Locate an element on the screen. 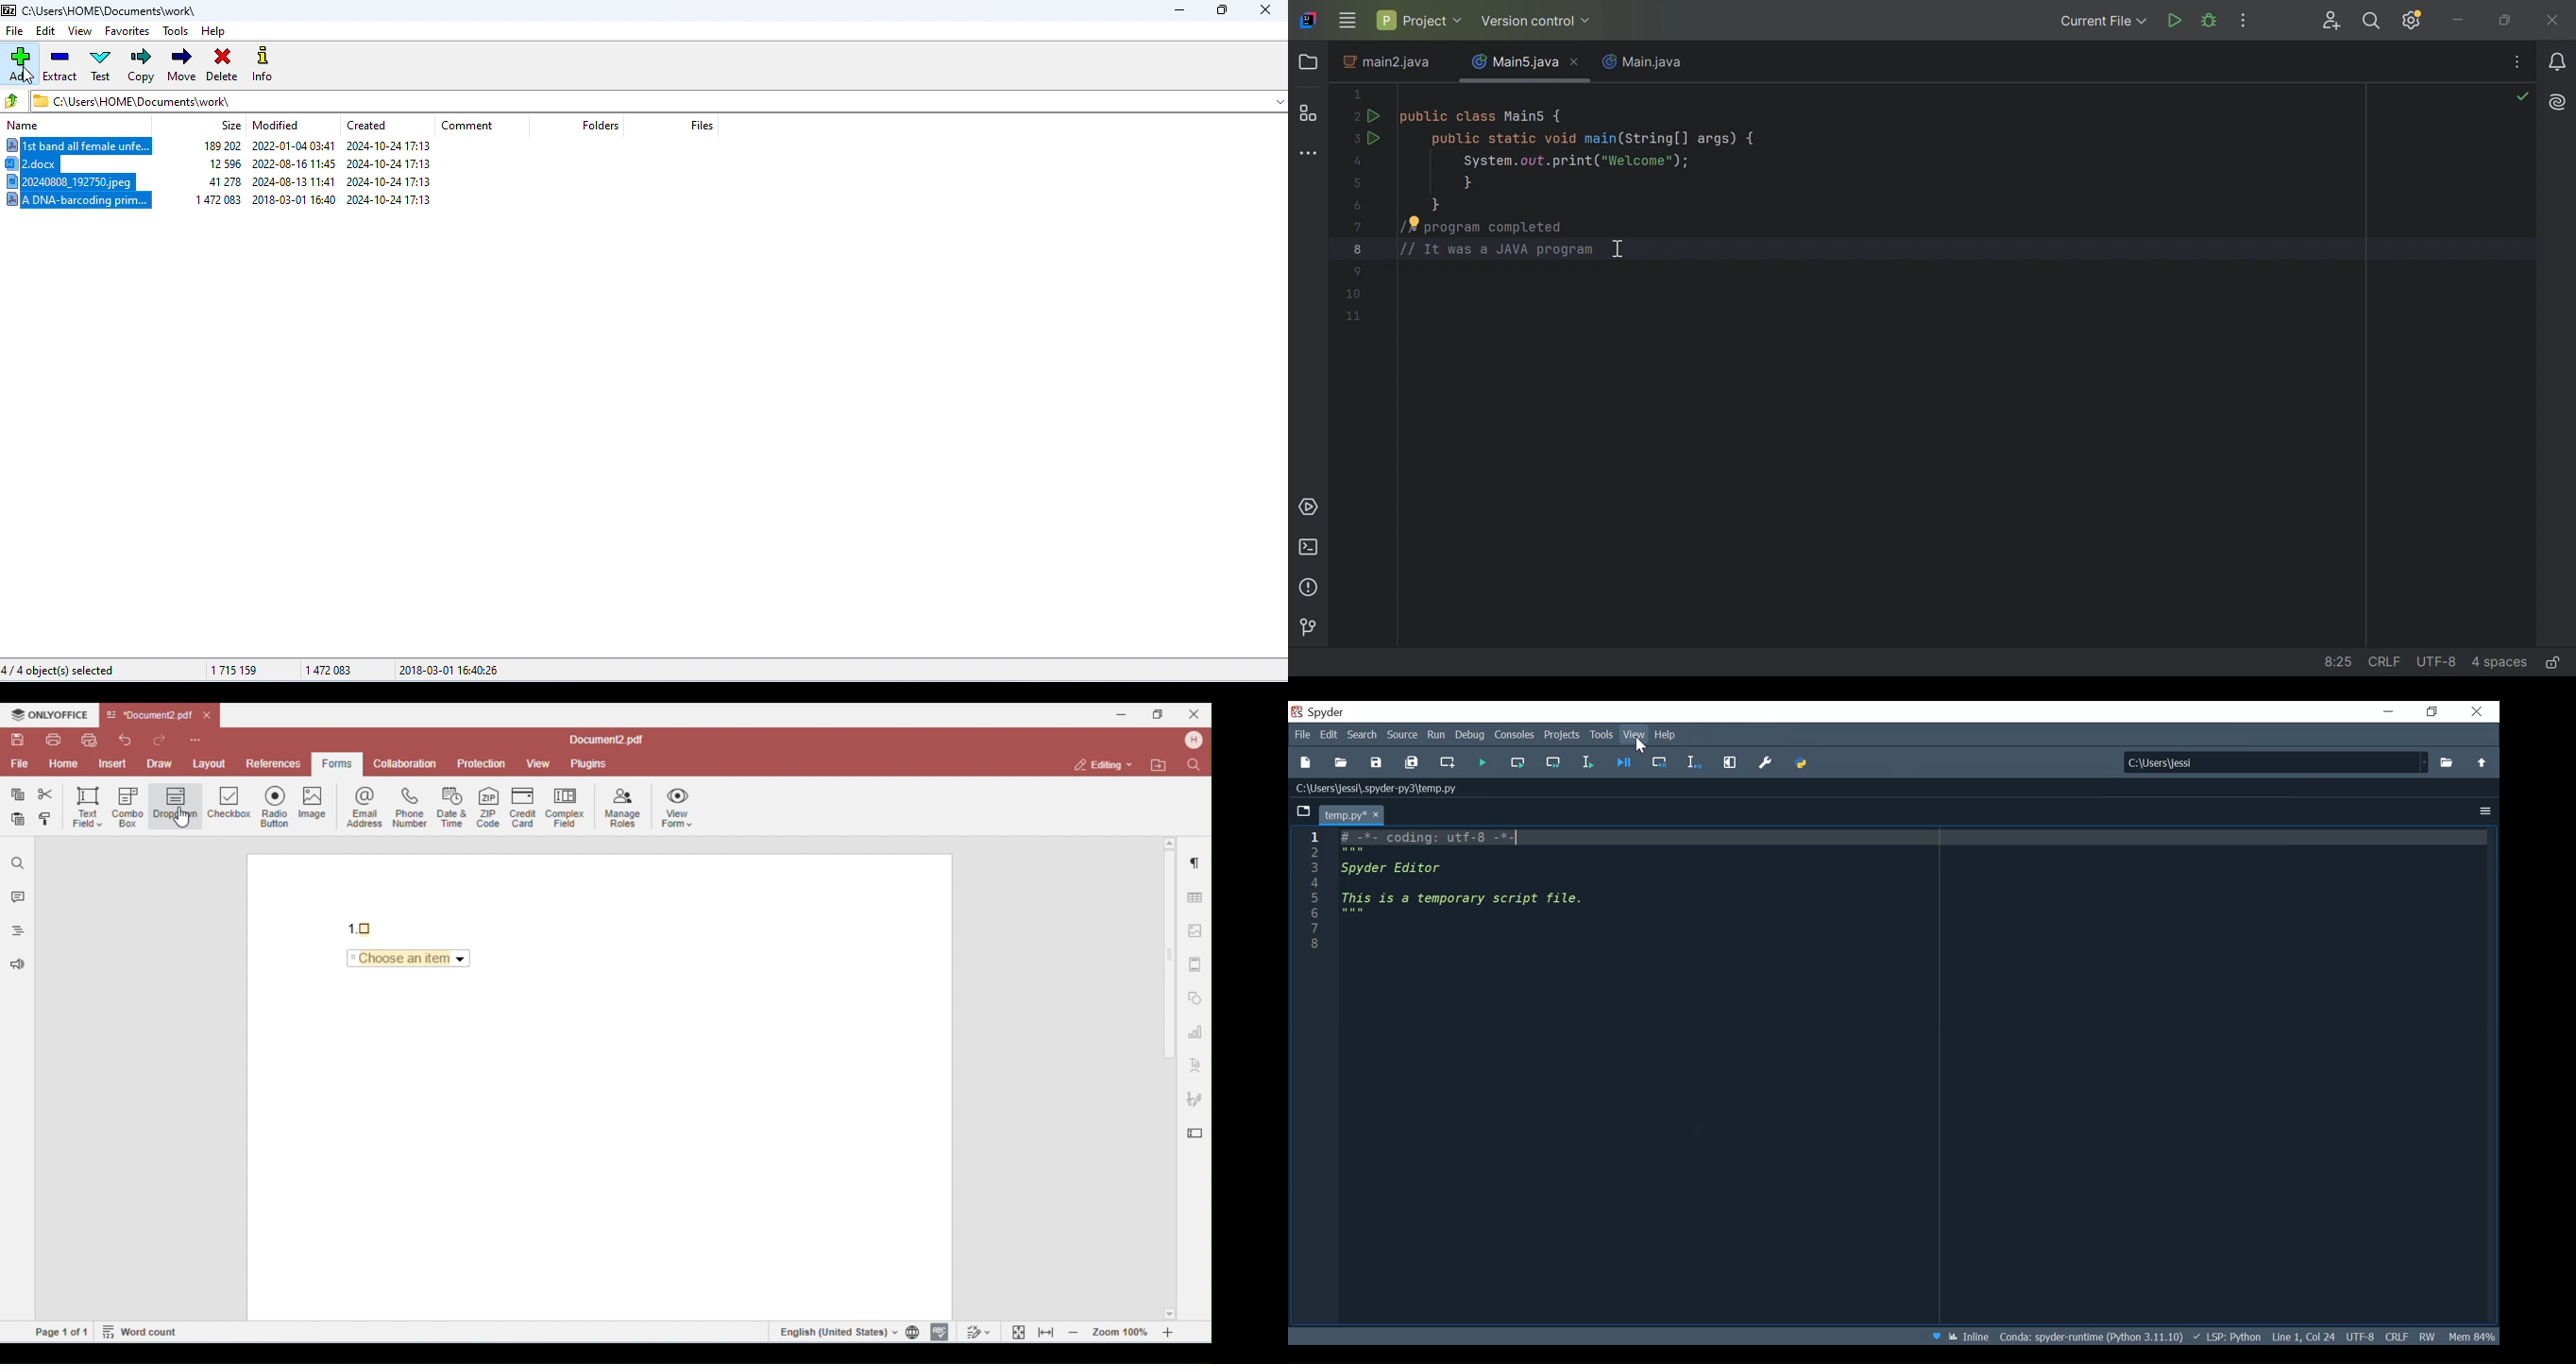 The height and width of the screenshot is (1372, 2576). File Path is located at coordinates (2088, 1337).